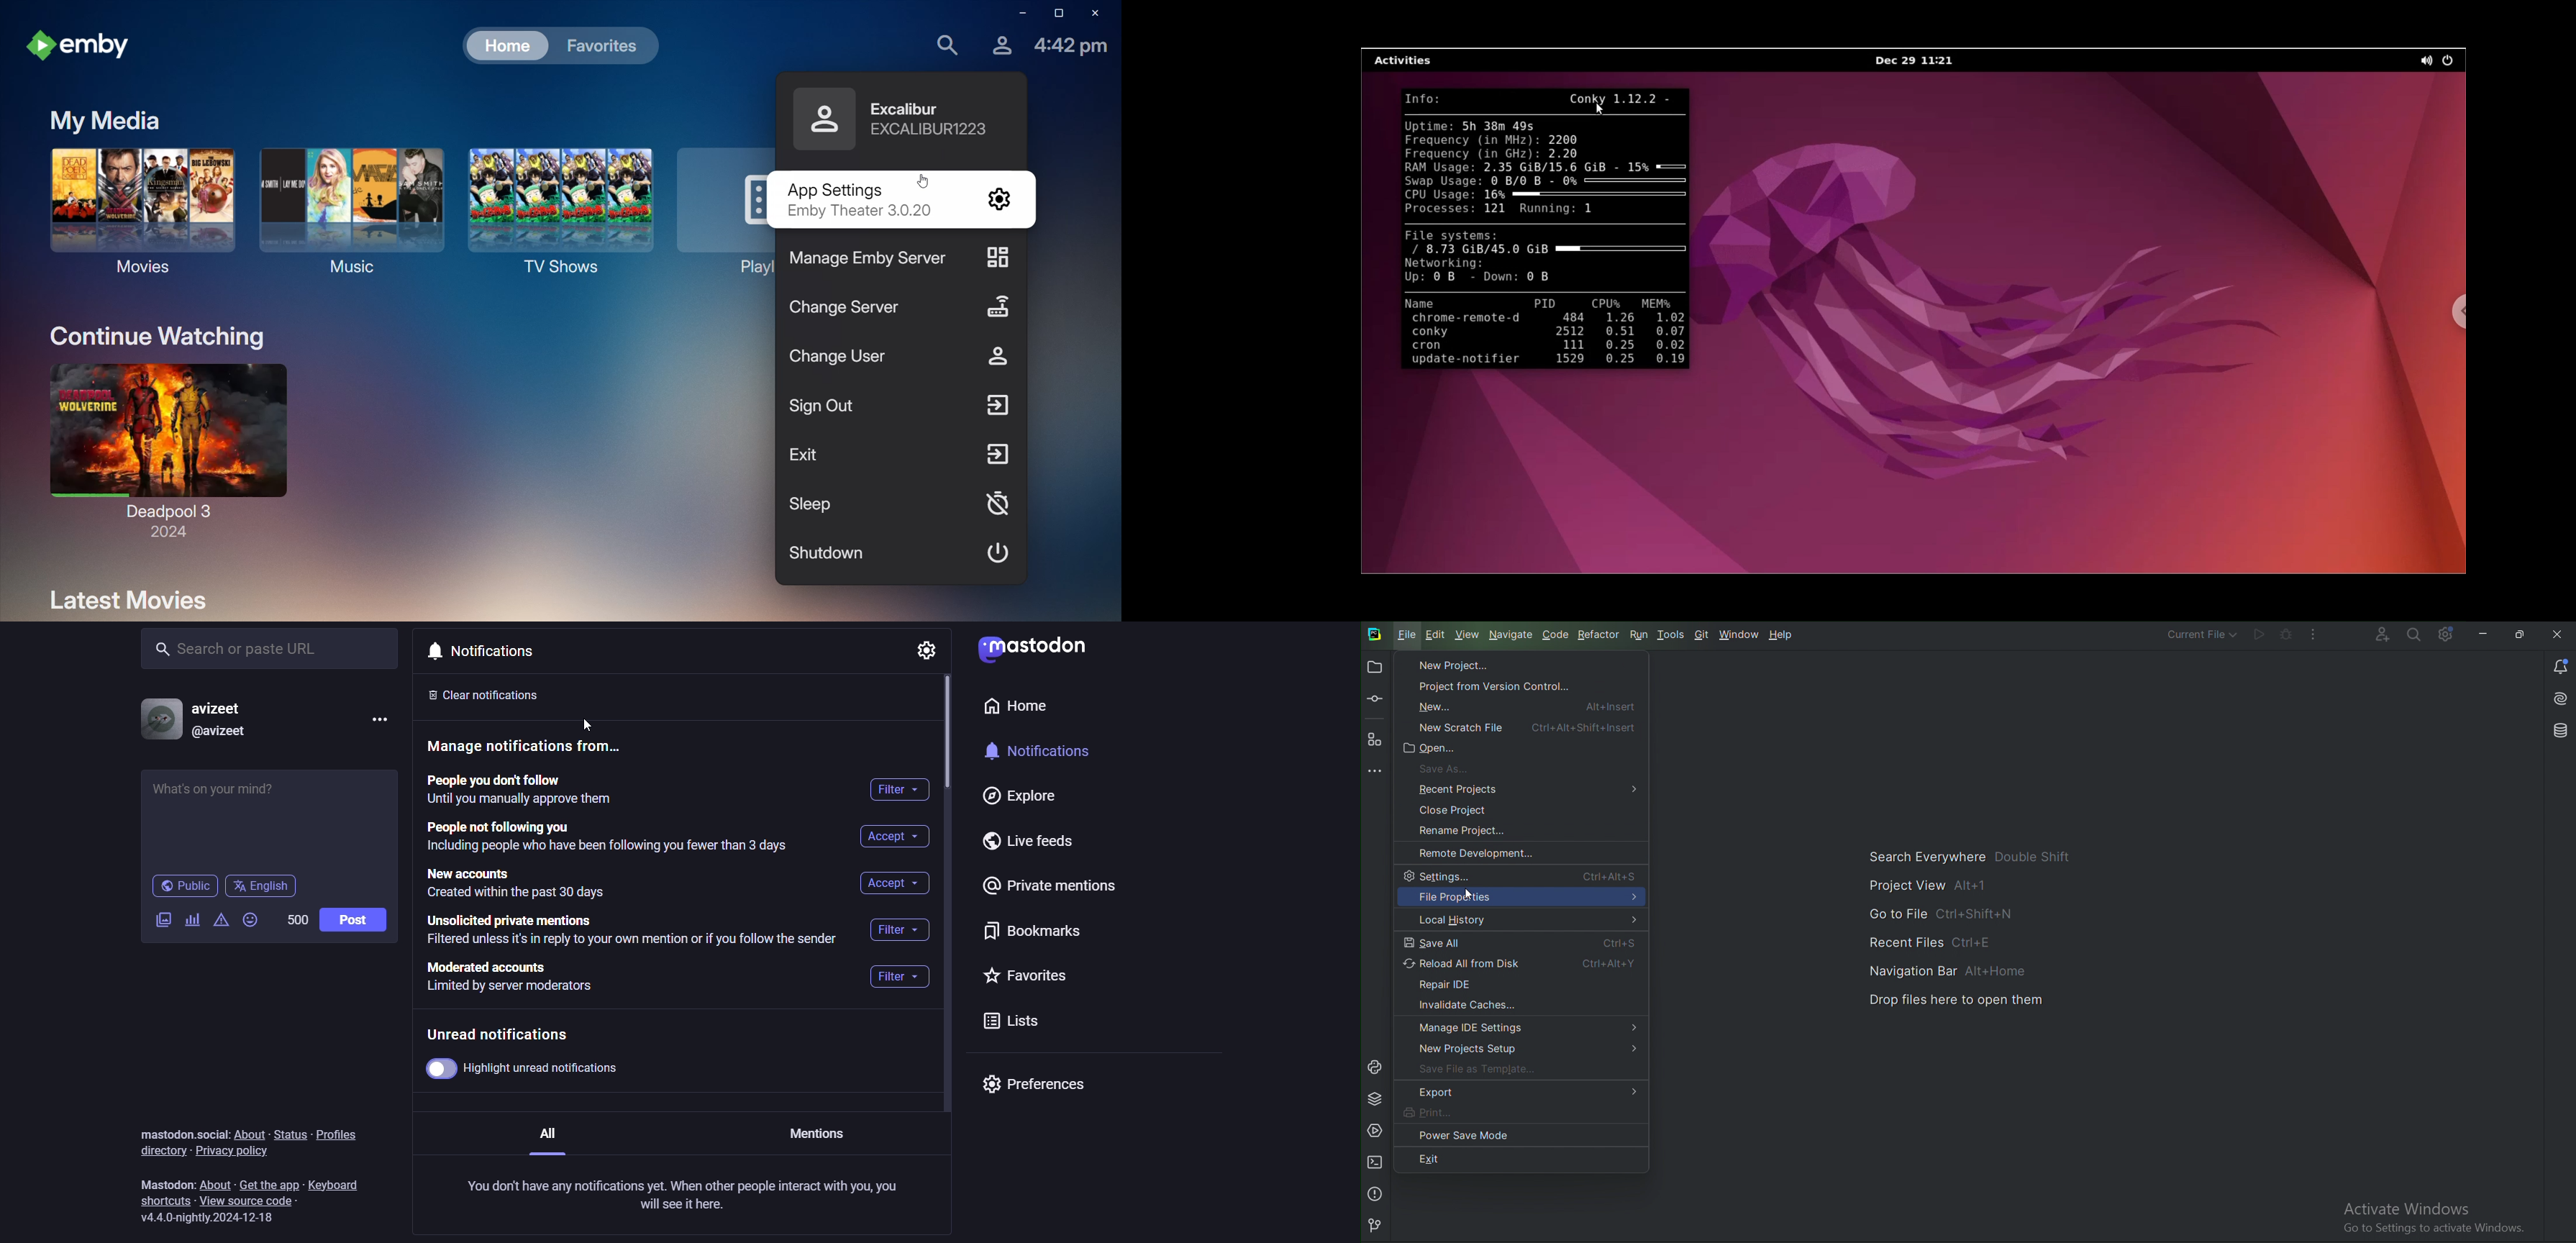  Describe the element at coordinates (353, 920) in the screenshot. I see `post` at that location.